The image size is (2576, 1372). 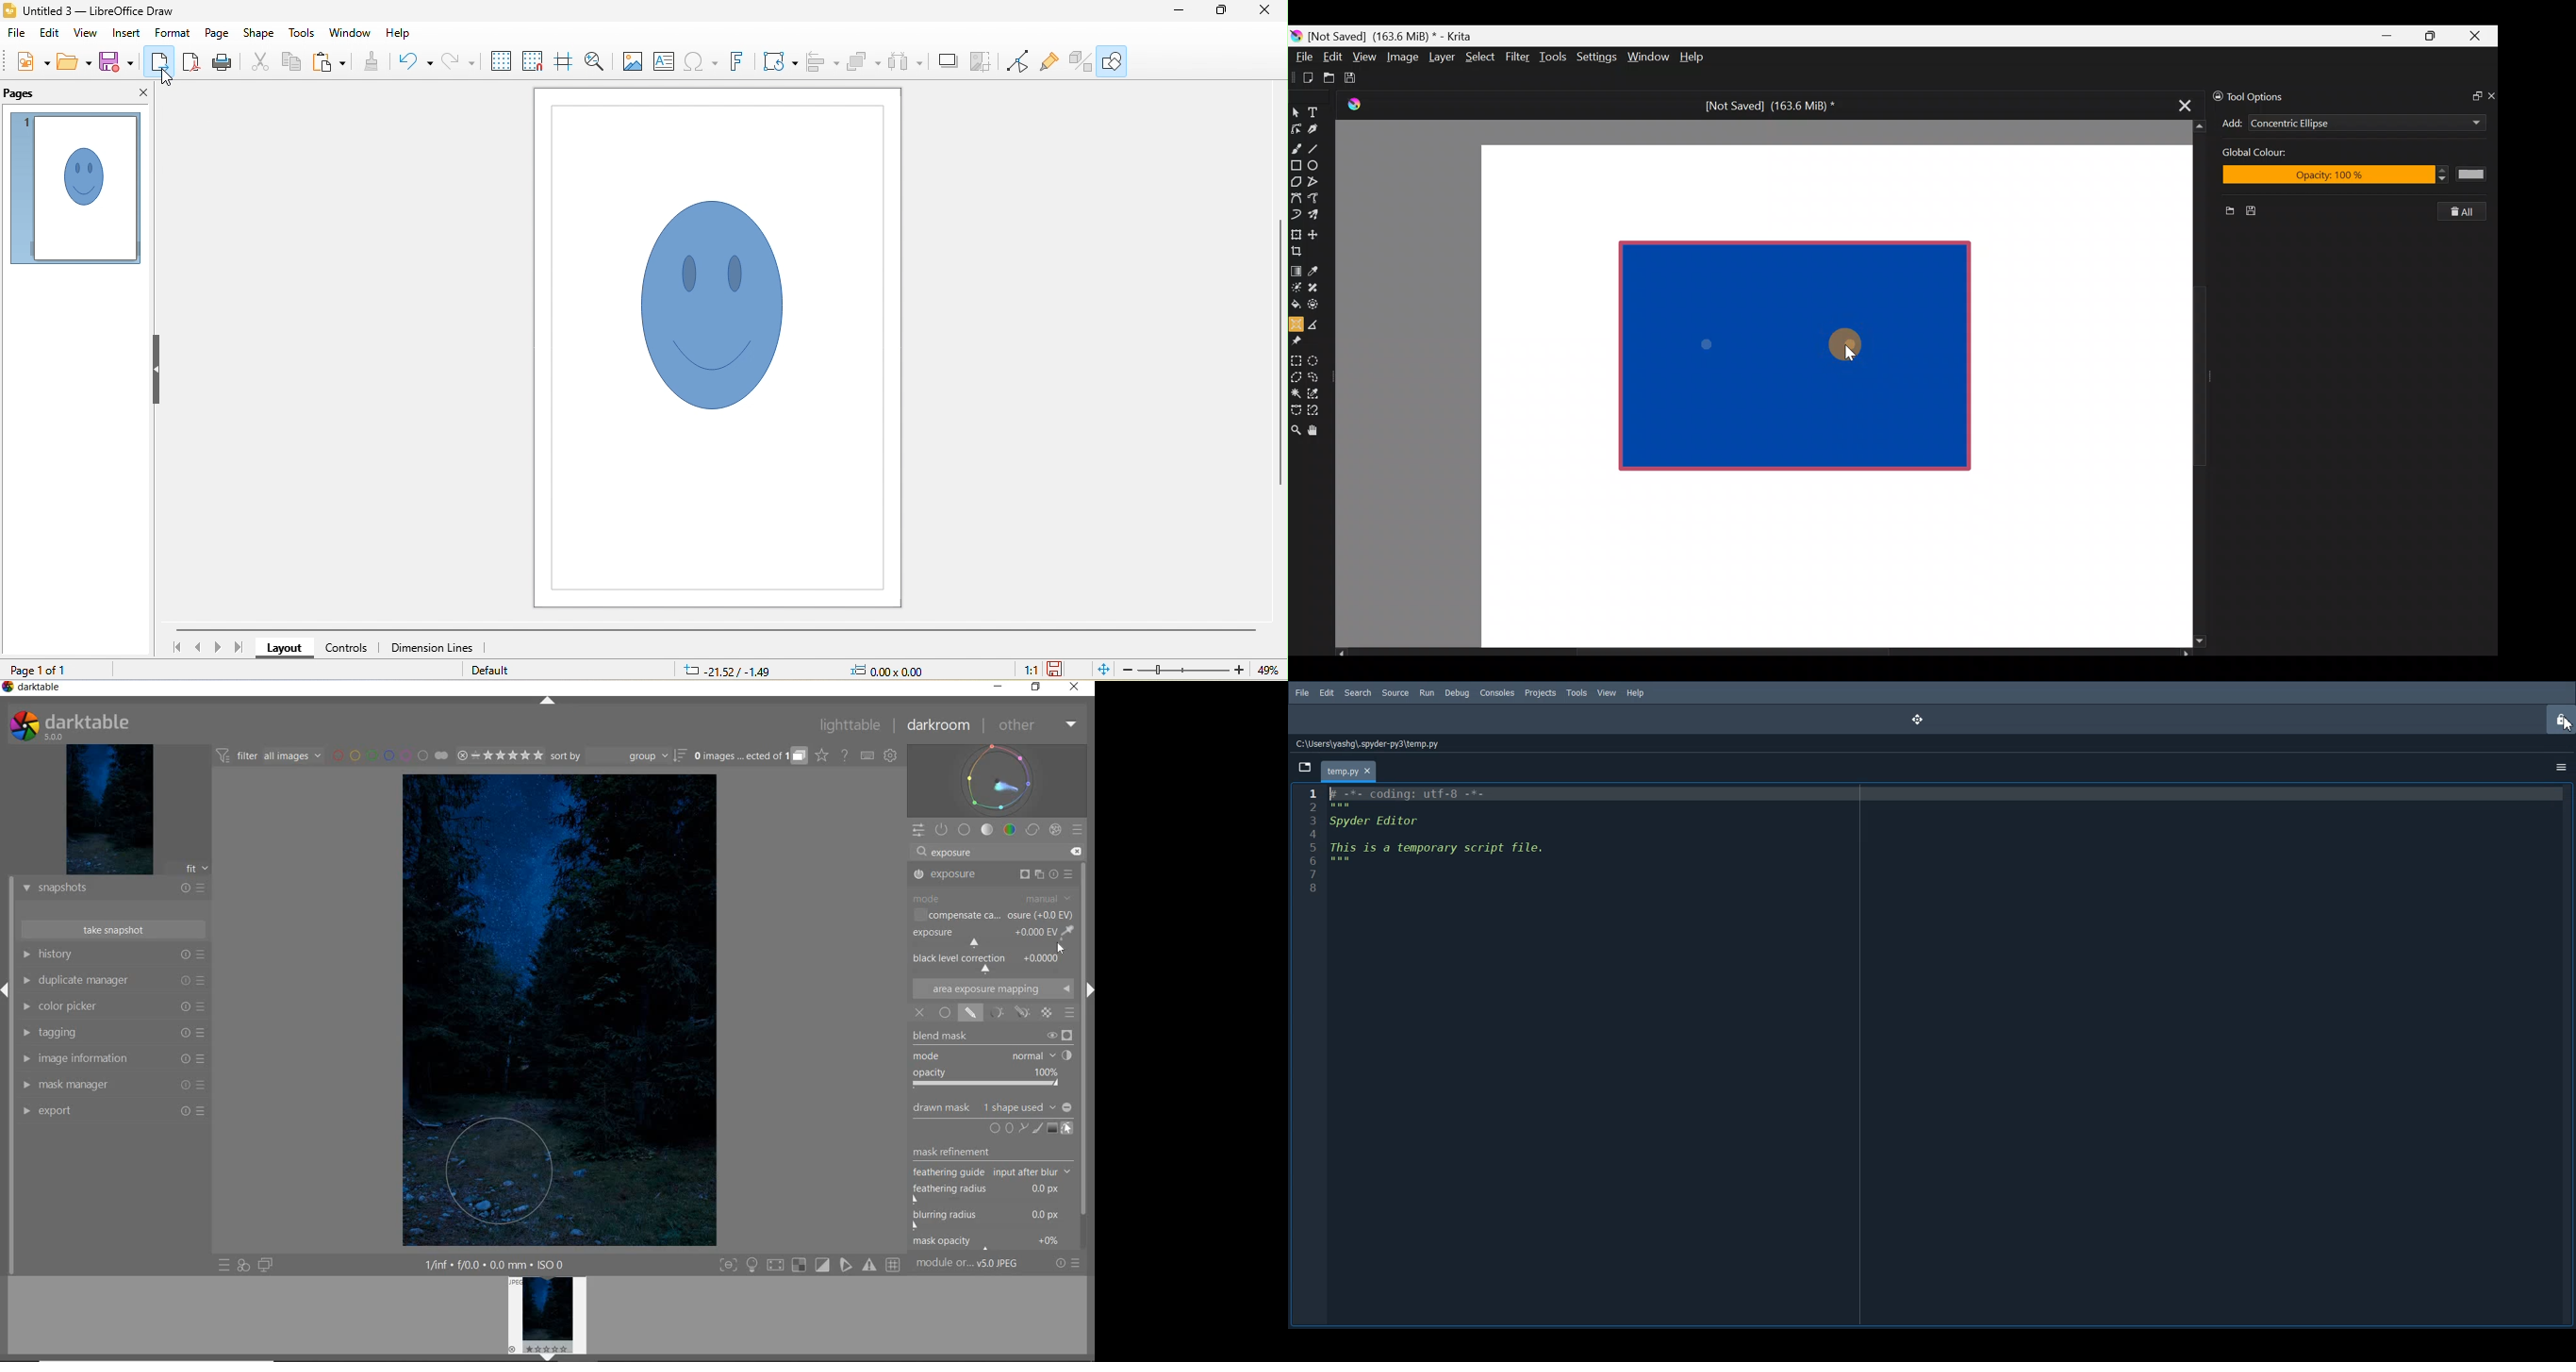 I want to click on File, so click(x=1302, y=692).